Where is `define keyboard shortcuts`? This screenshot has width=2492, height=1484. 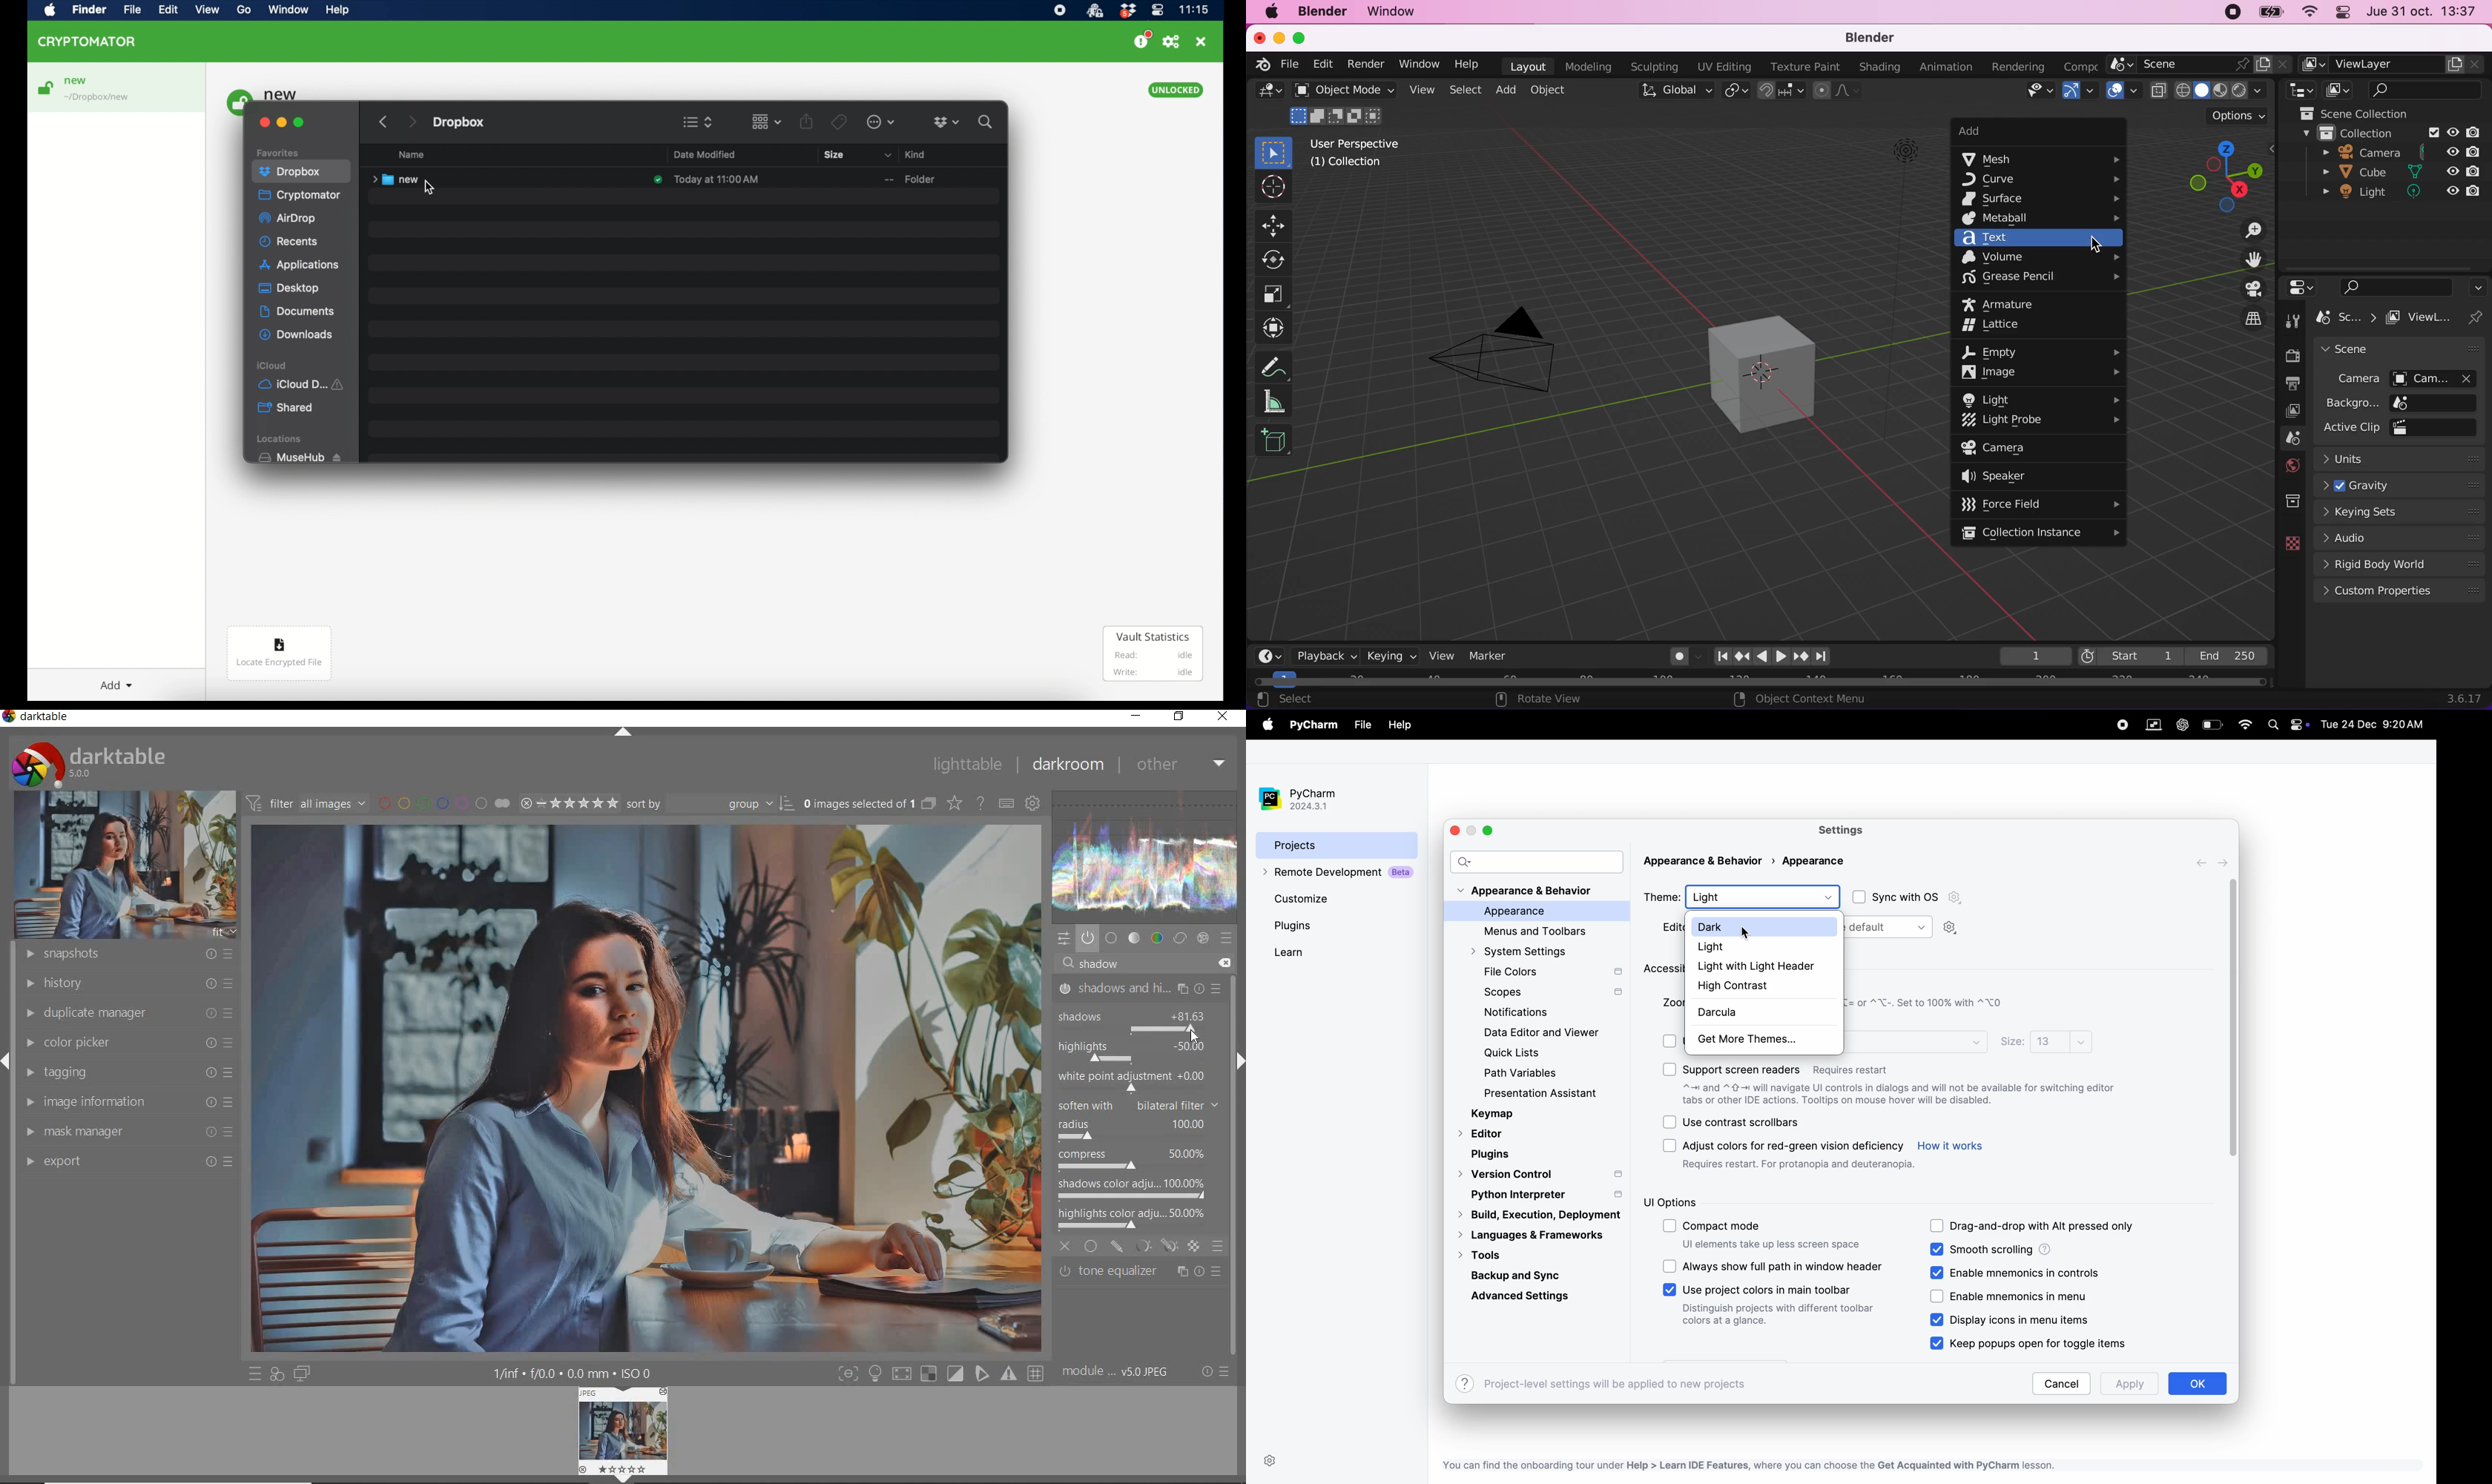 define keyboard shortcuts is located at coordinates (1006, 804).